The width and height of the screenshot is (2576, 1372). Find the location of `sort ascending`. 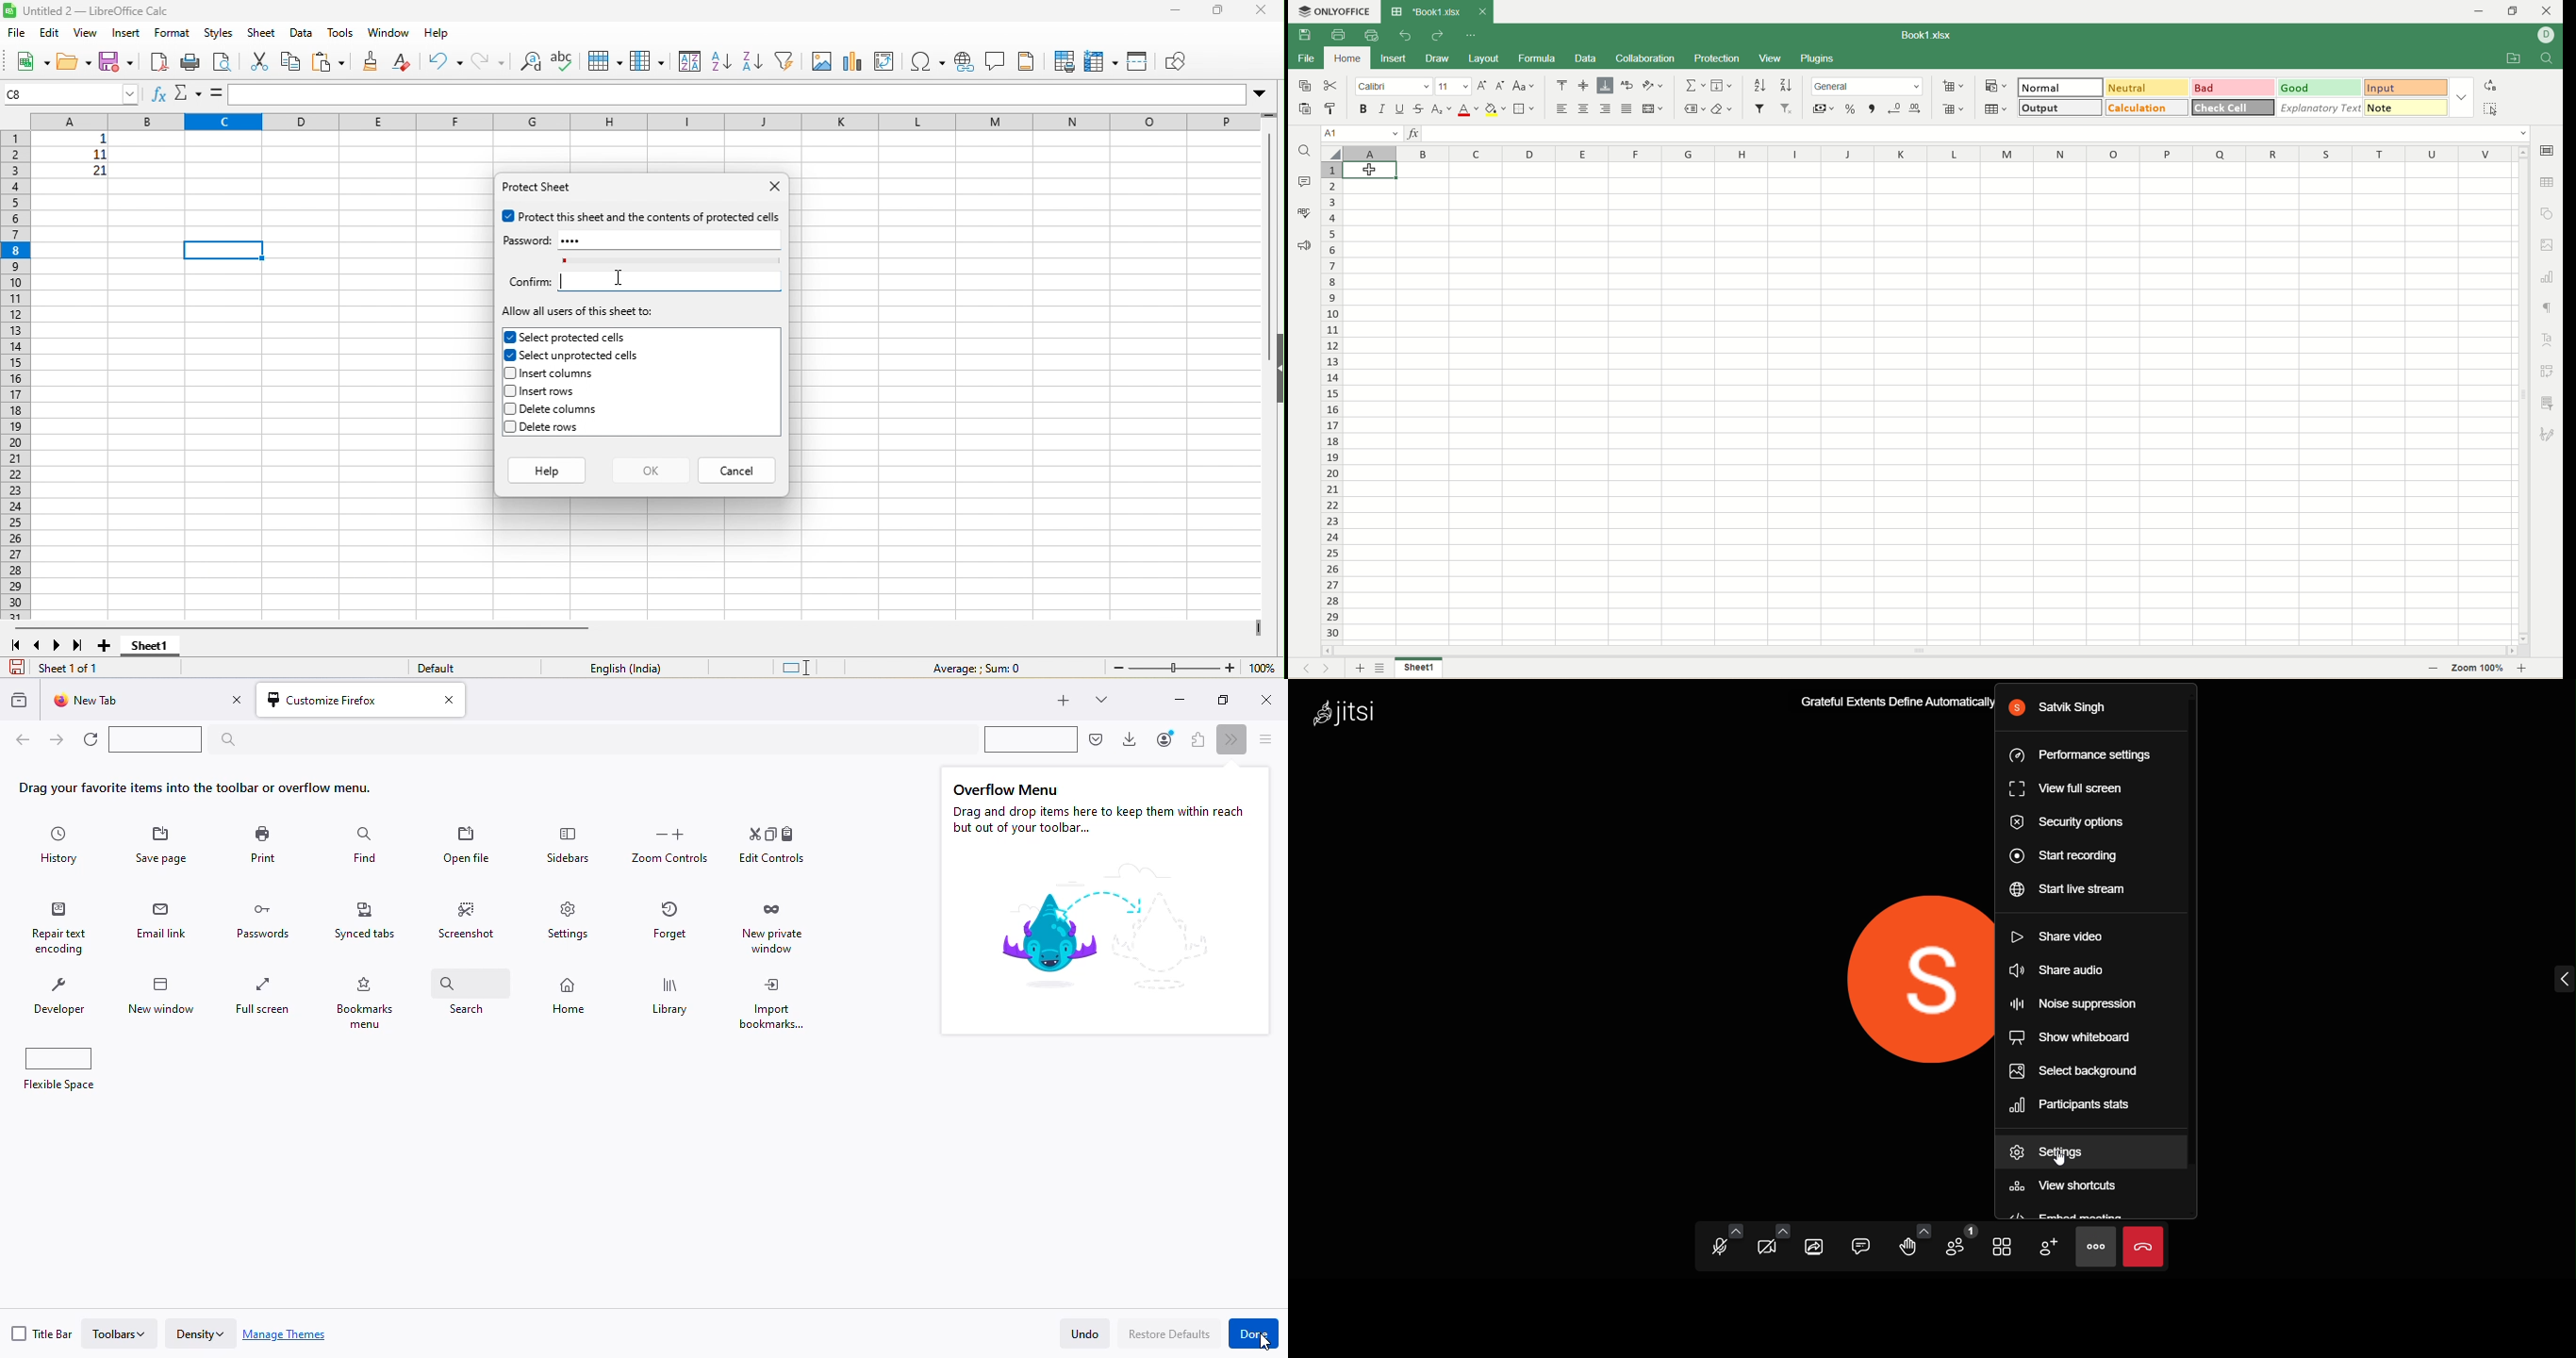

sort ascending is located at coordinates (720, 61).